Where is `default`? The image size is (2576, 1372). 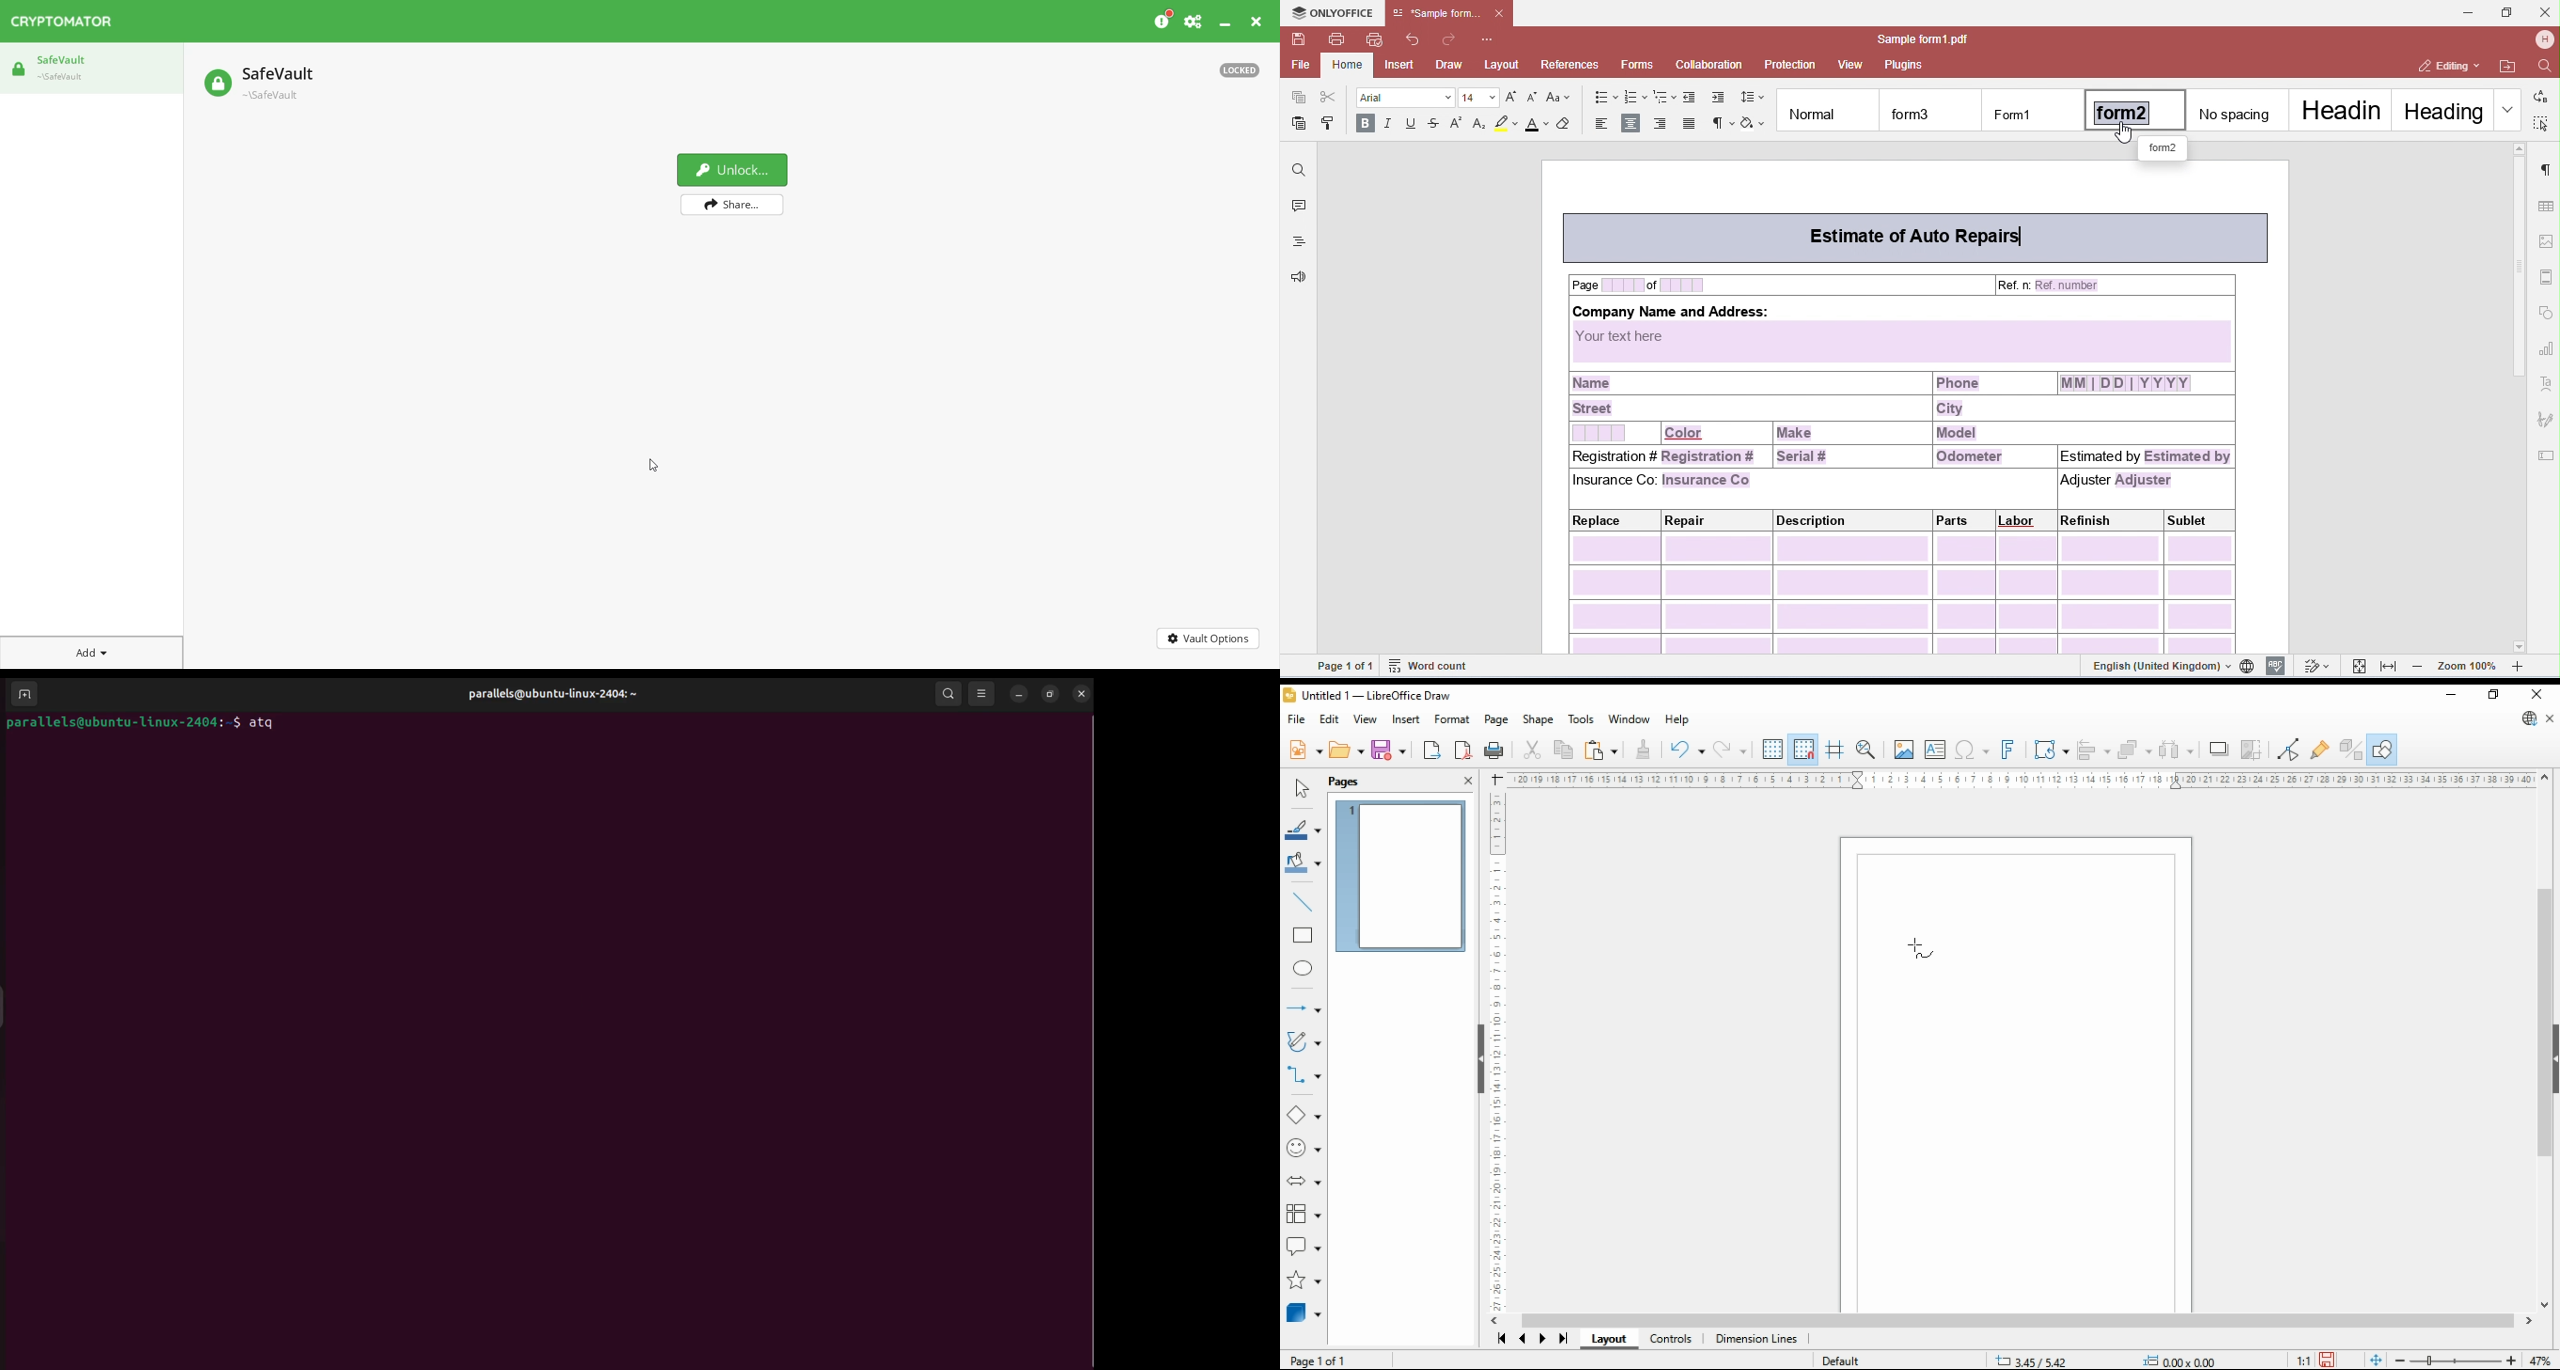 default is located at coordinates (1841, 1361).